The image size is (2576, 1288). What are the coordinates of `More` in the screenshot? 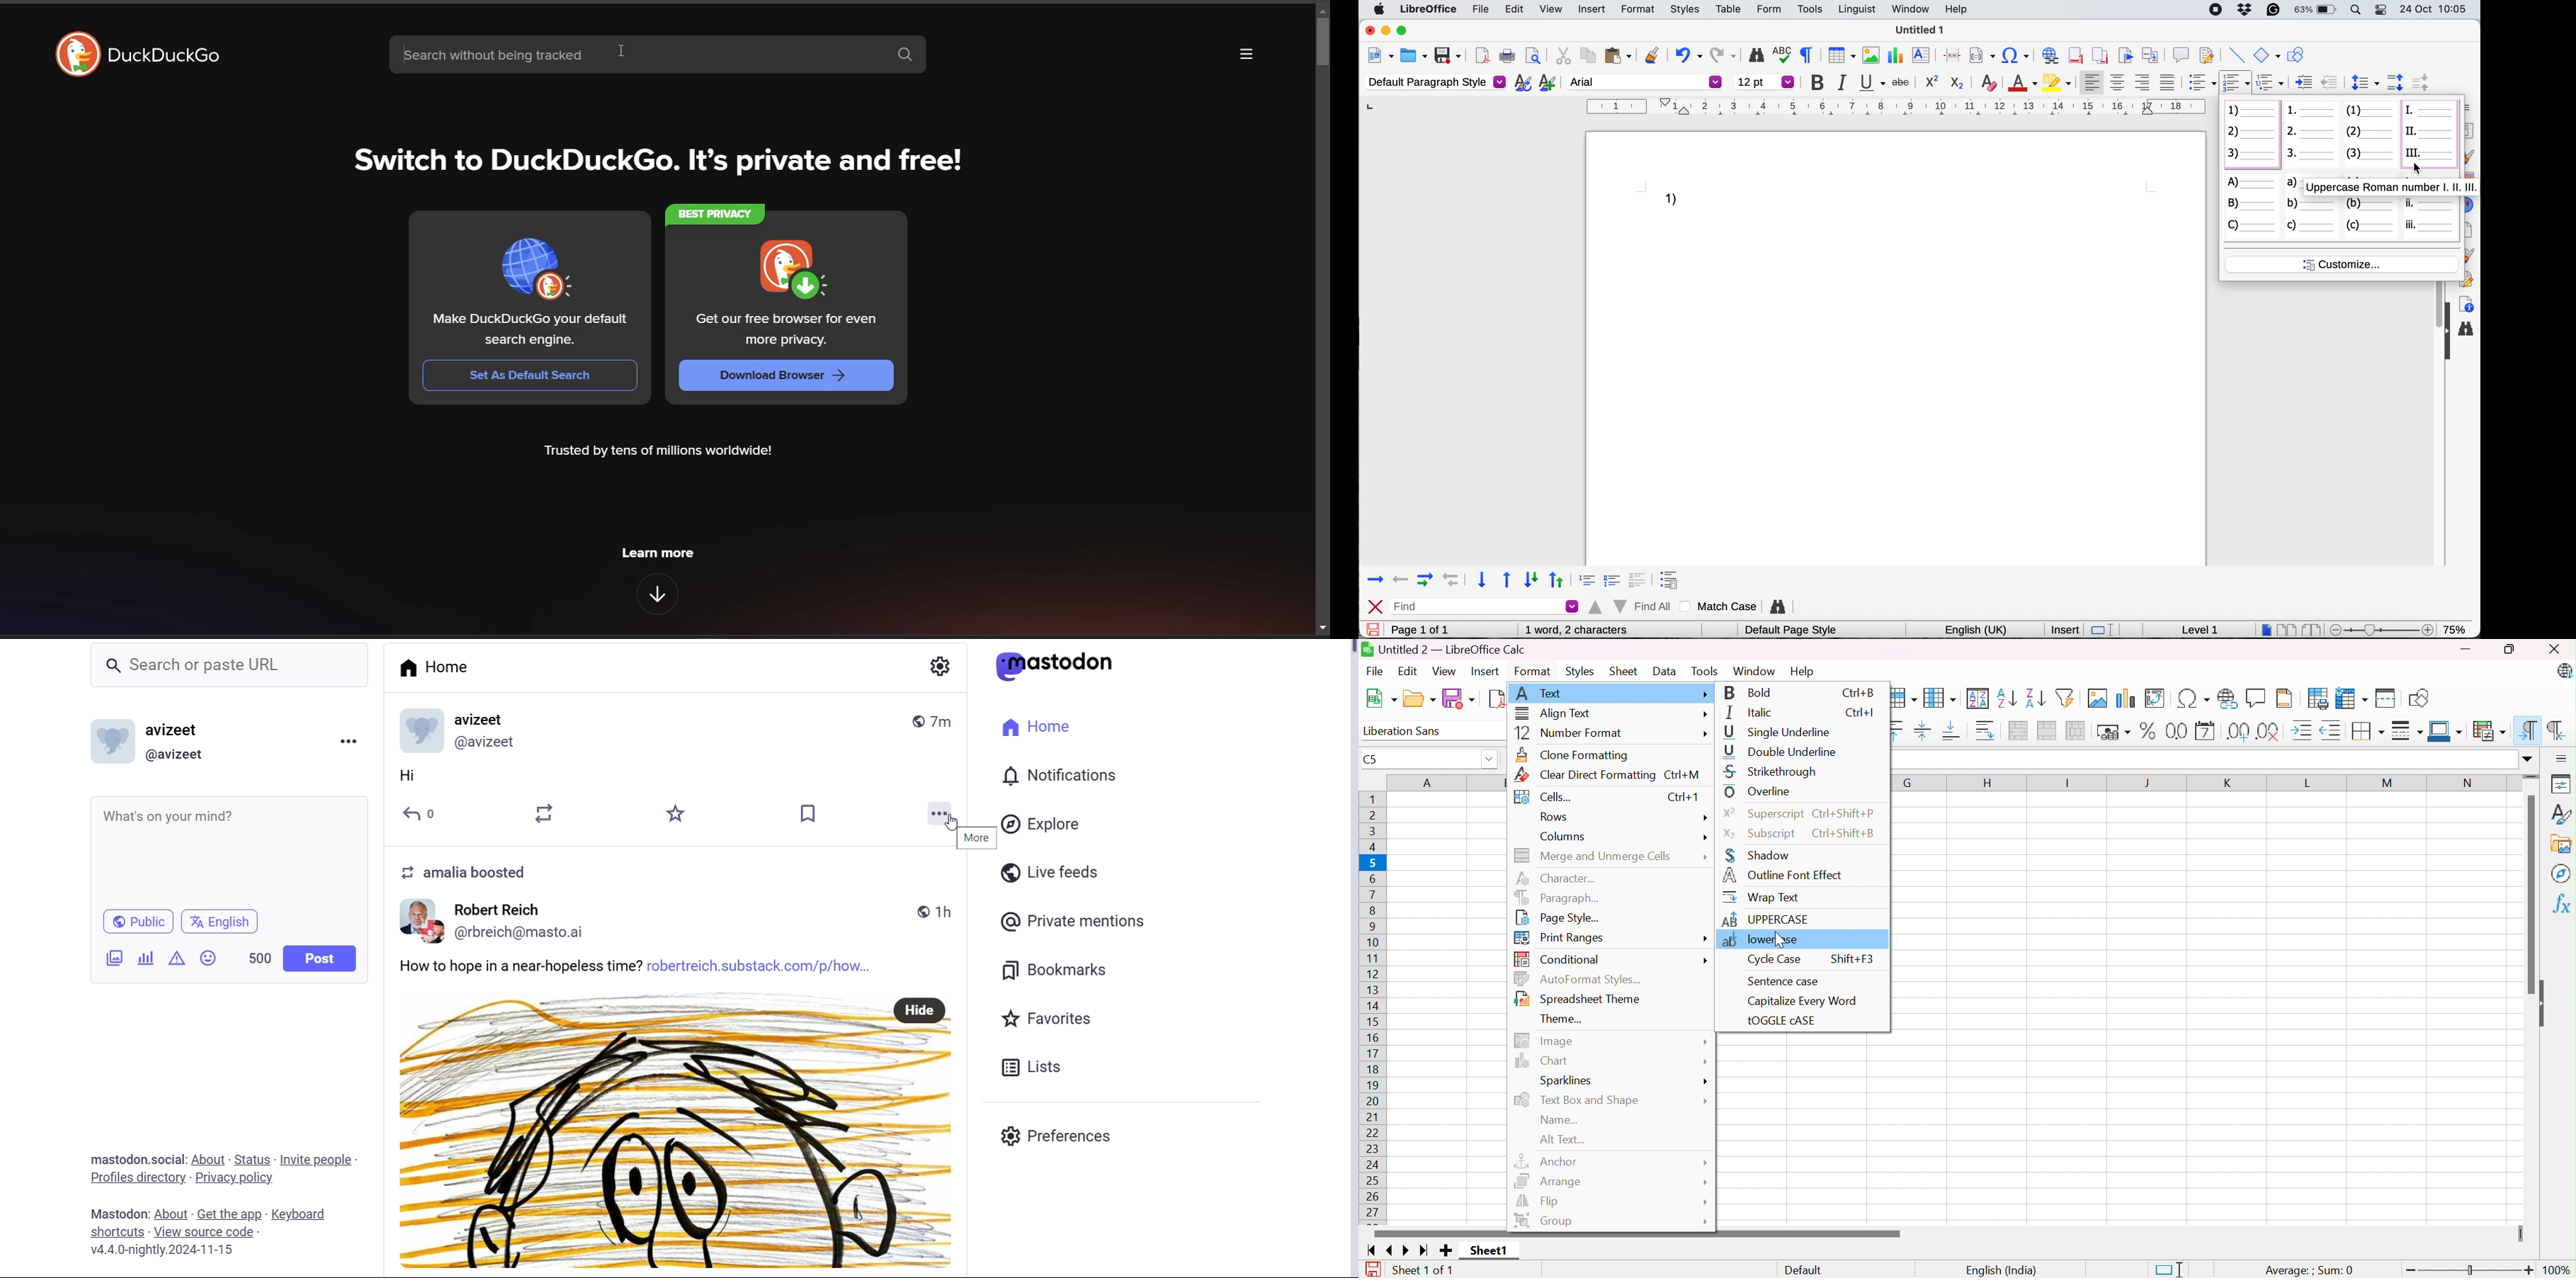 It's located at (1708, 1163).